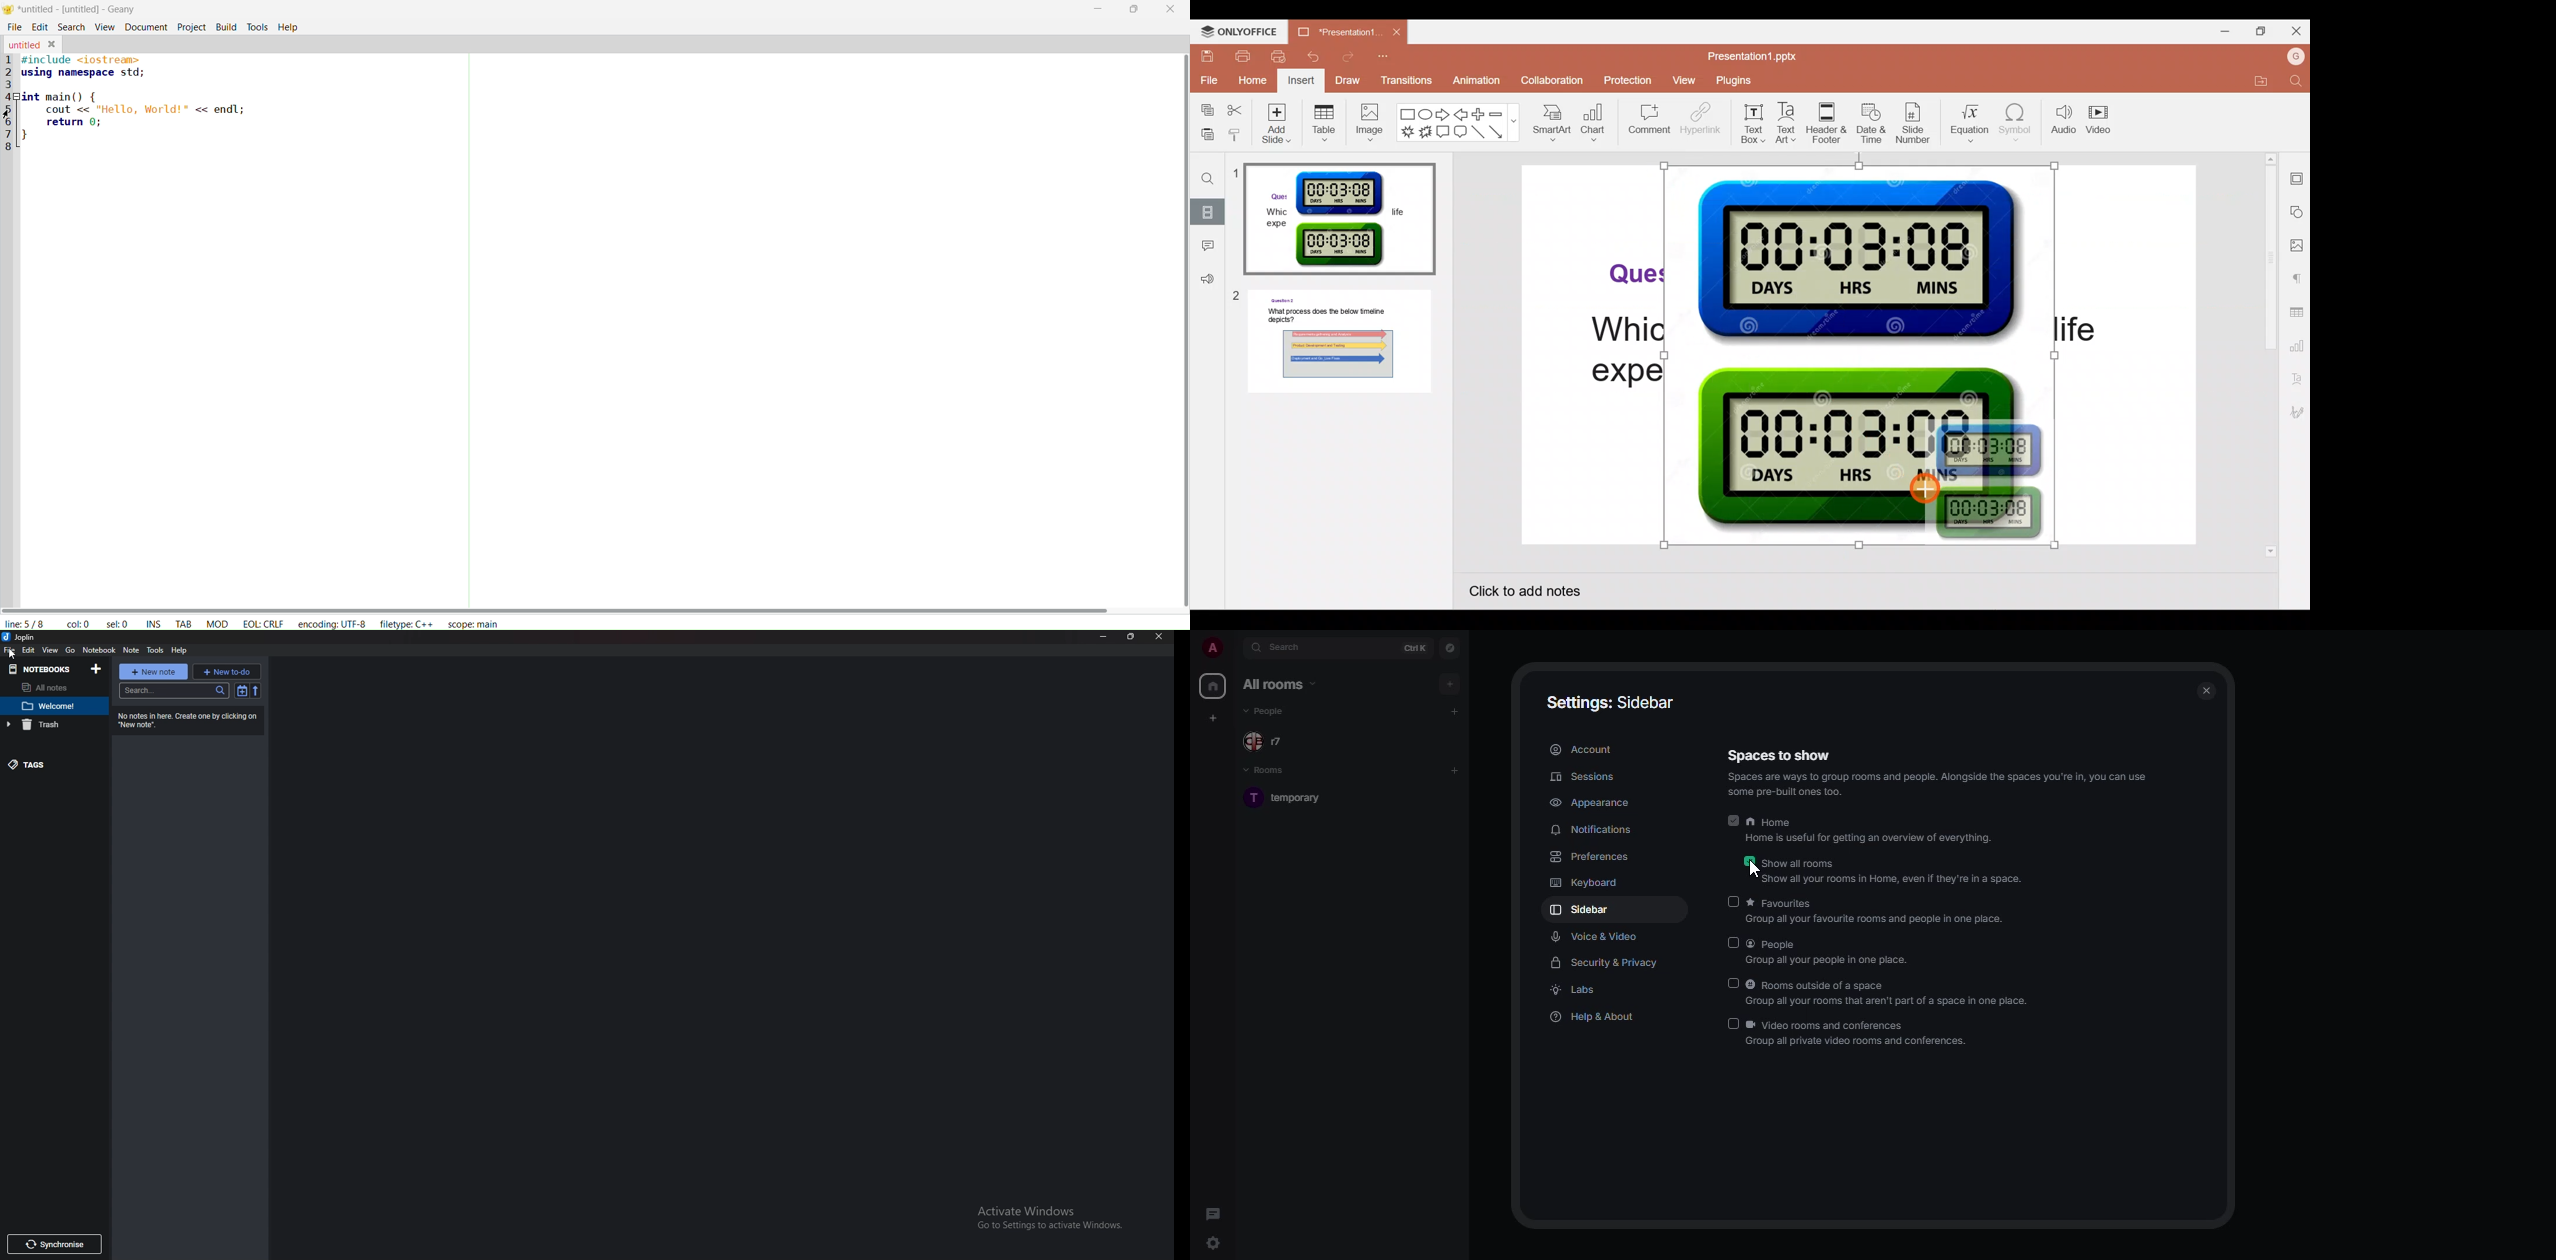  Describe the element at coordinates (2208, 690) in the screenshot. I see `close` at that location.